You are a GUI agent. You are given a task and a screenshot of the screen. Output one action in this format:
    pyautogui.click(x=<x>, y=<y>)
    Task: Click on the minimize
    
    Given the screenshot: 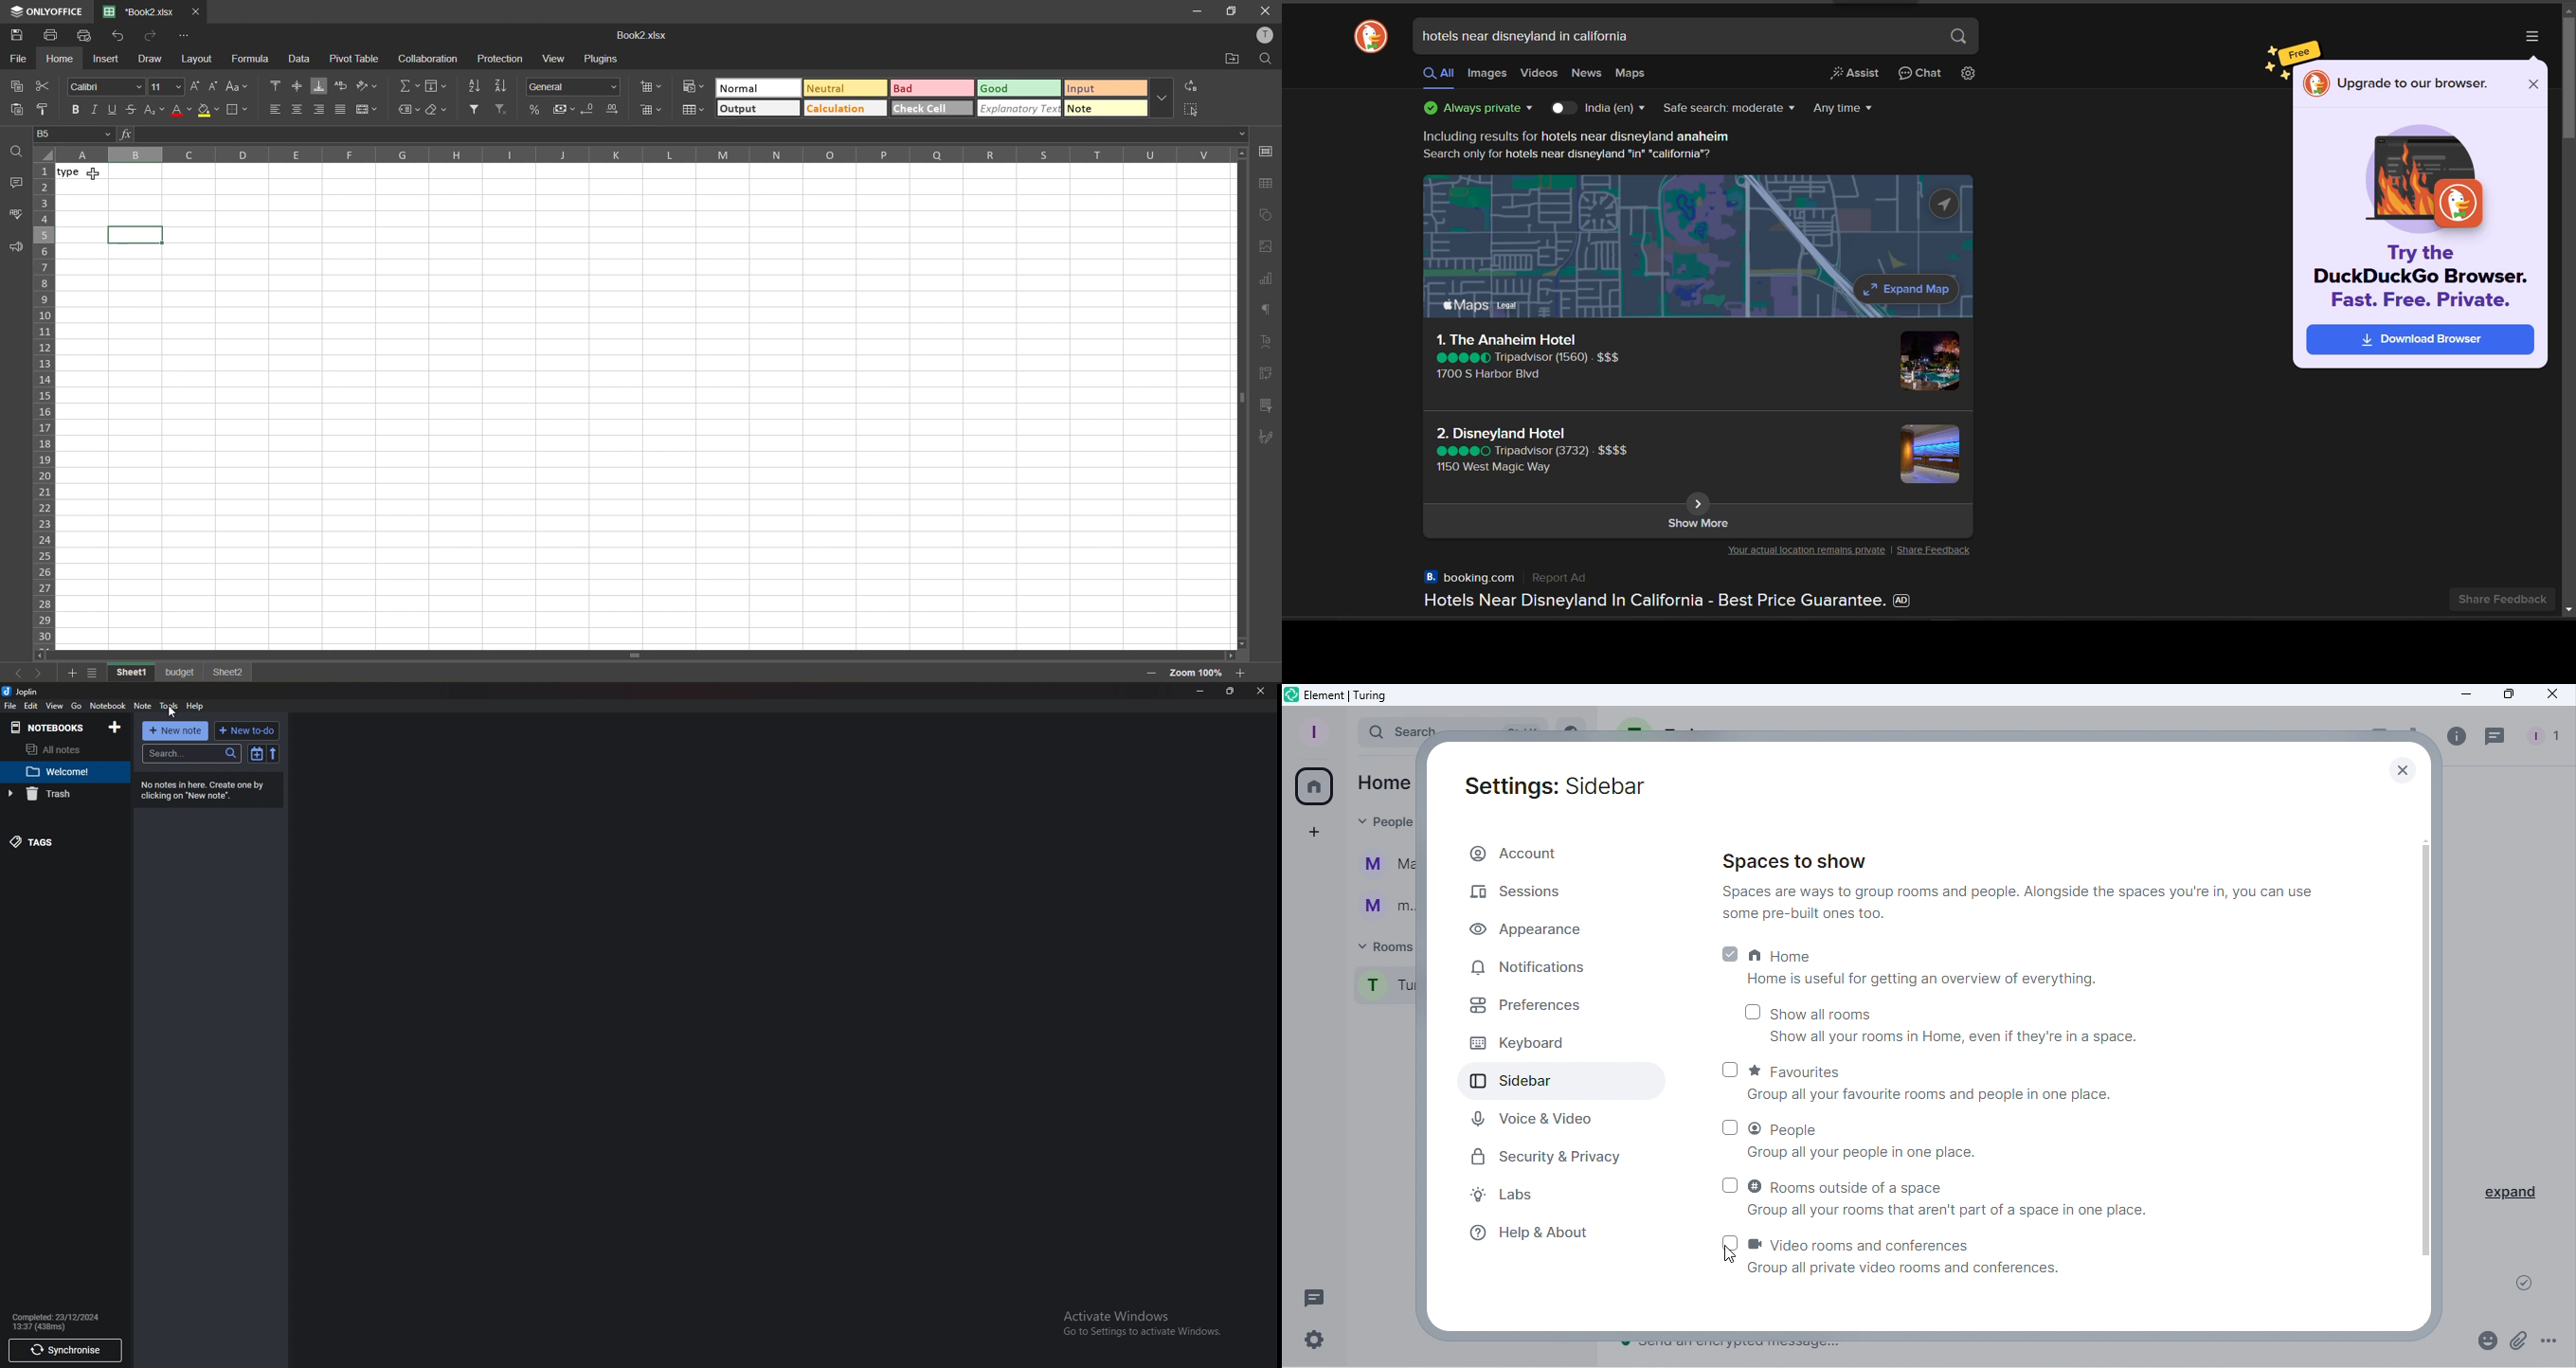 What is the action you would take?
    pyautogui.click(x=1201, y=691)
    